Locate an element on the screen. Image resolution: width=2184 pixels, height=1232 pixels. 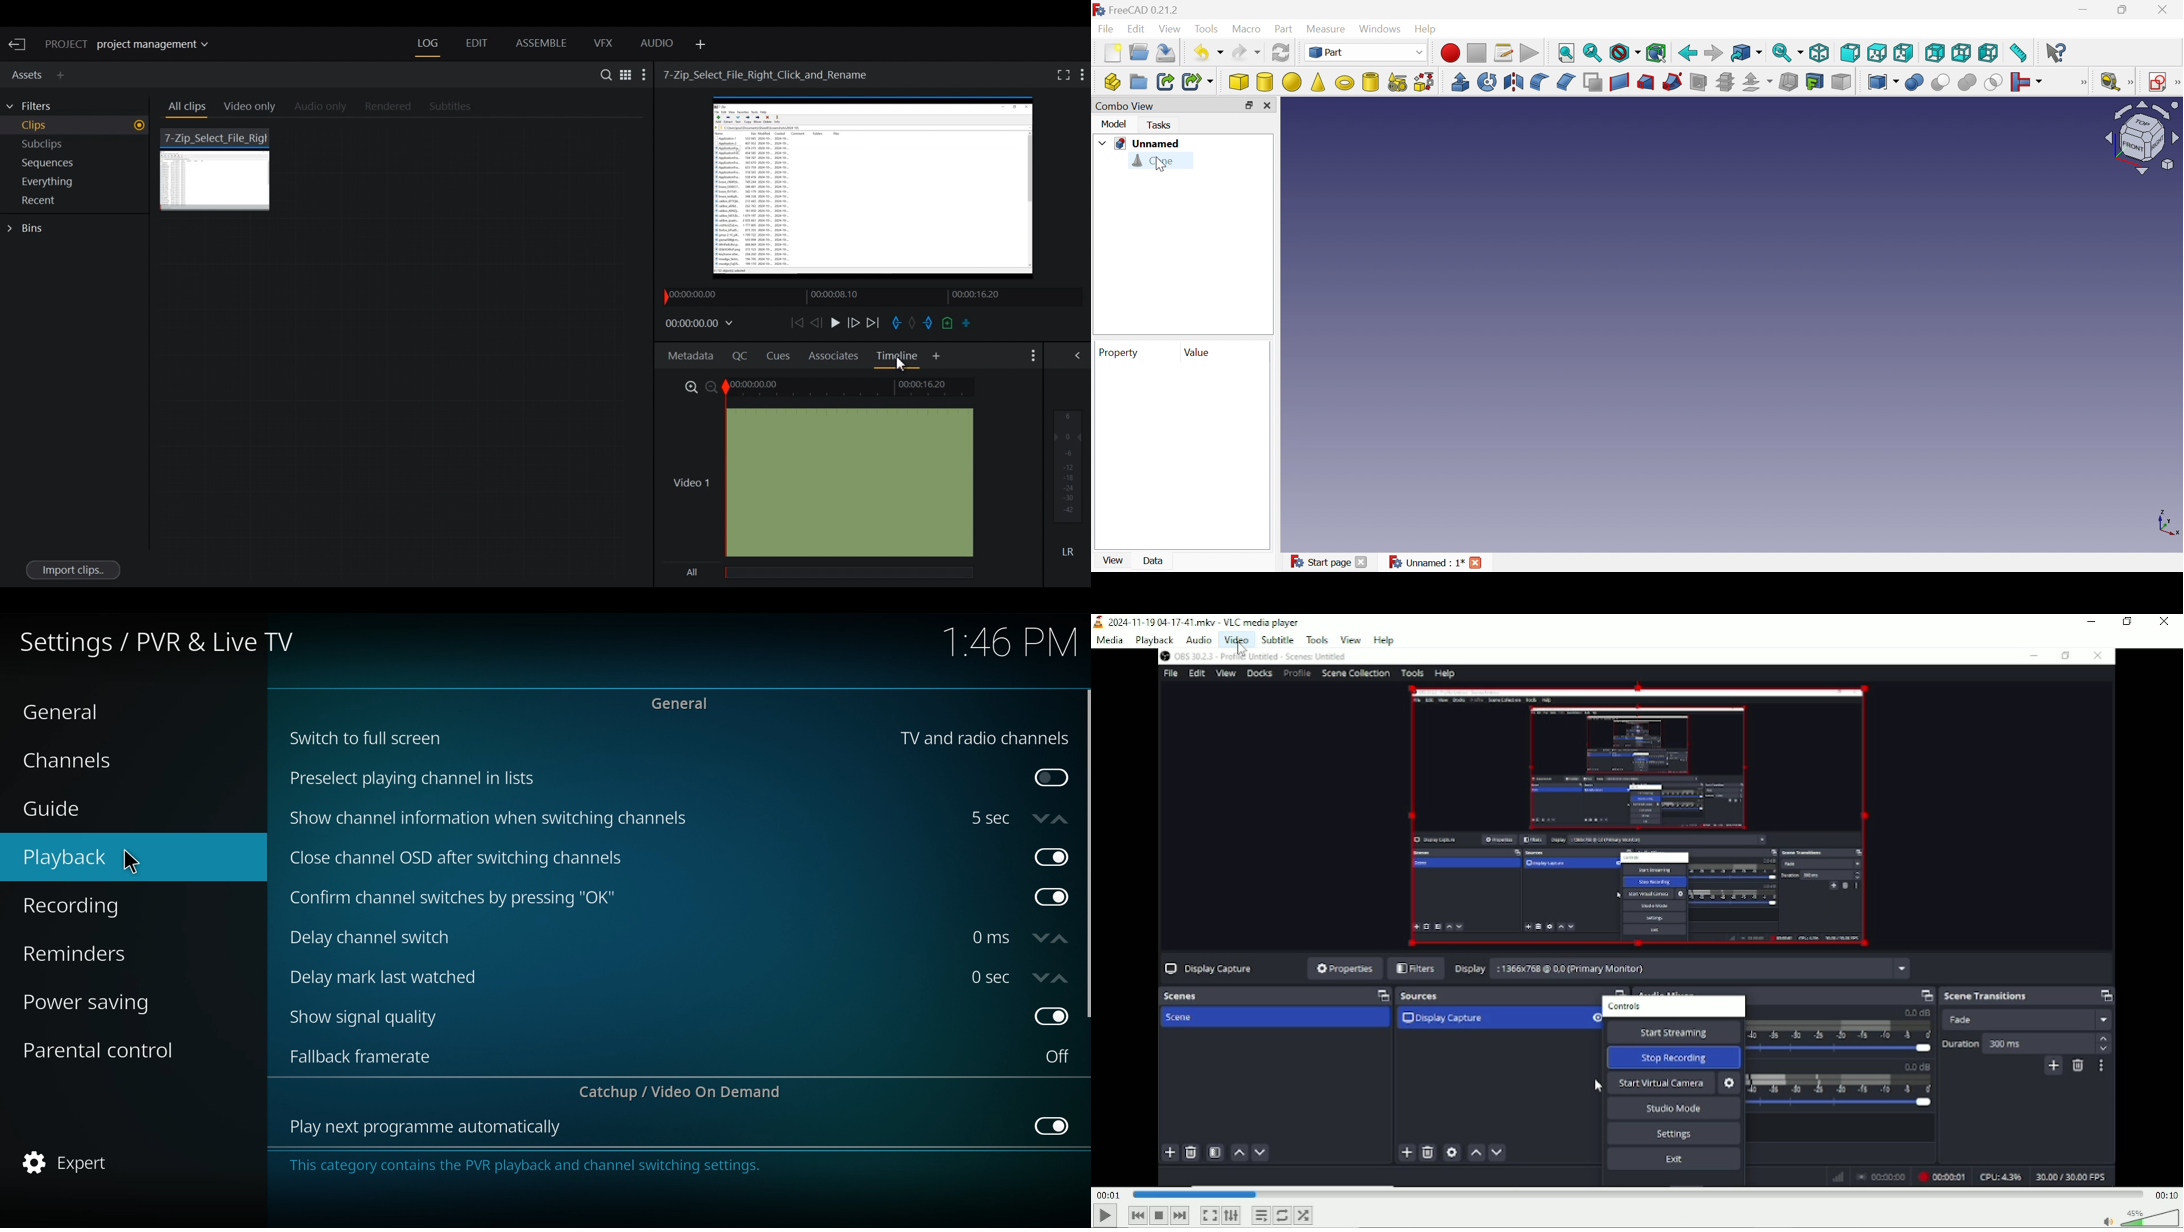
Create primitives is located at coordinates (1396, 82).